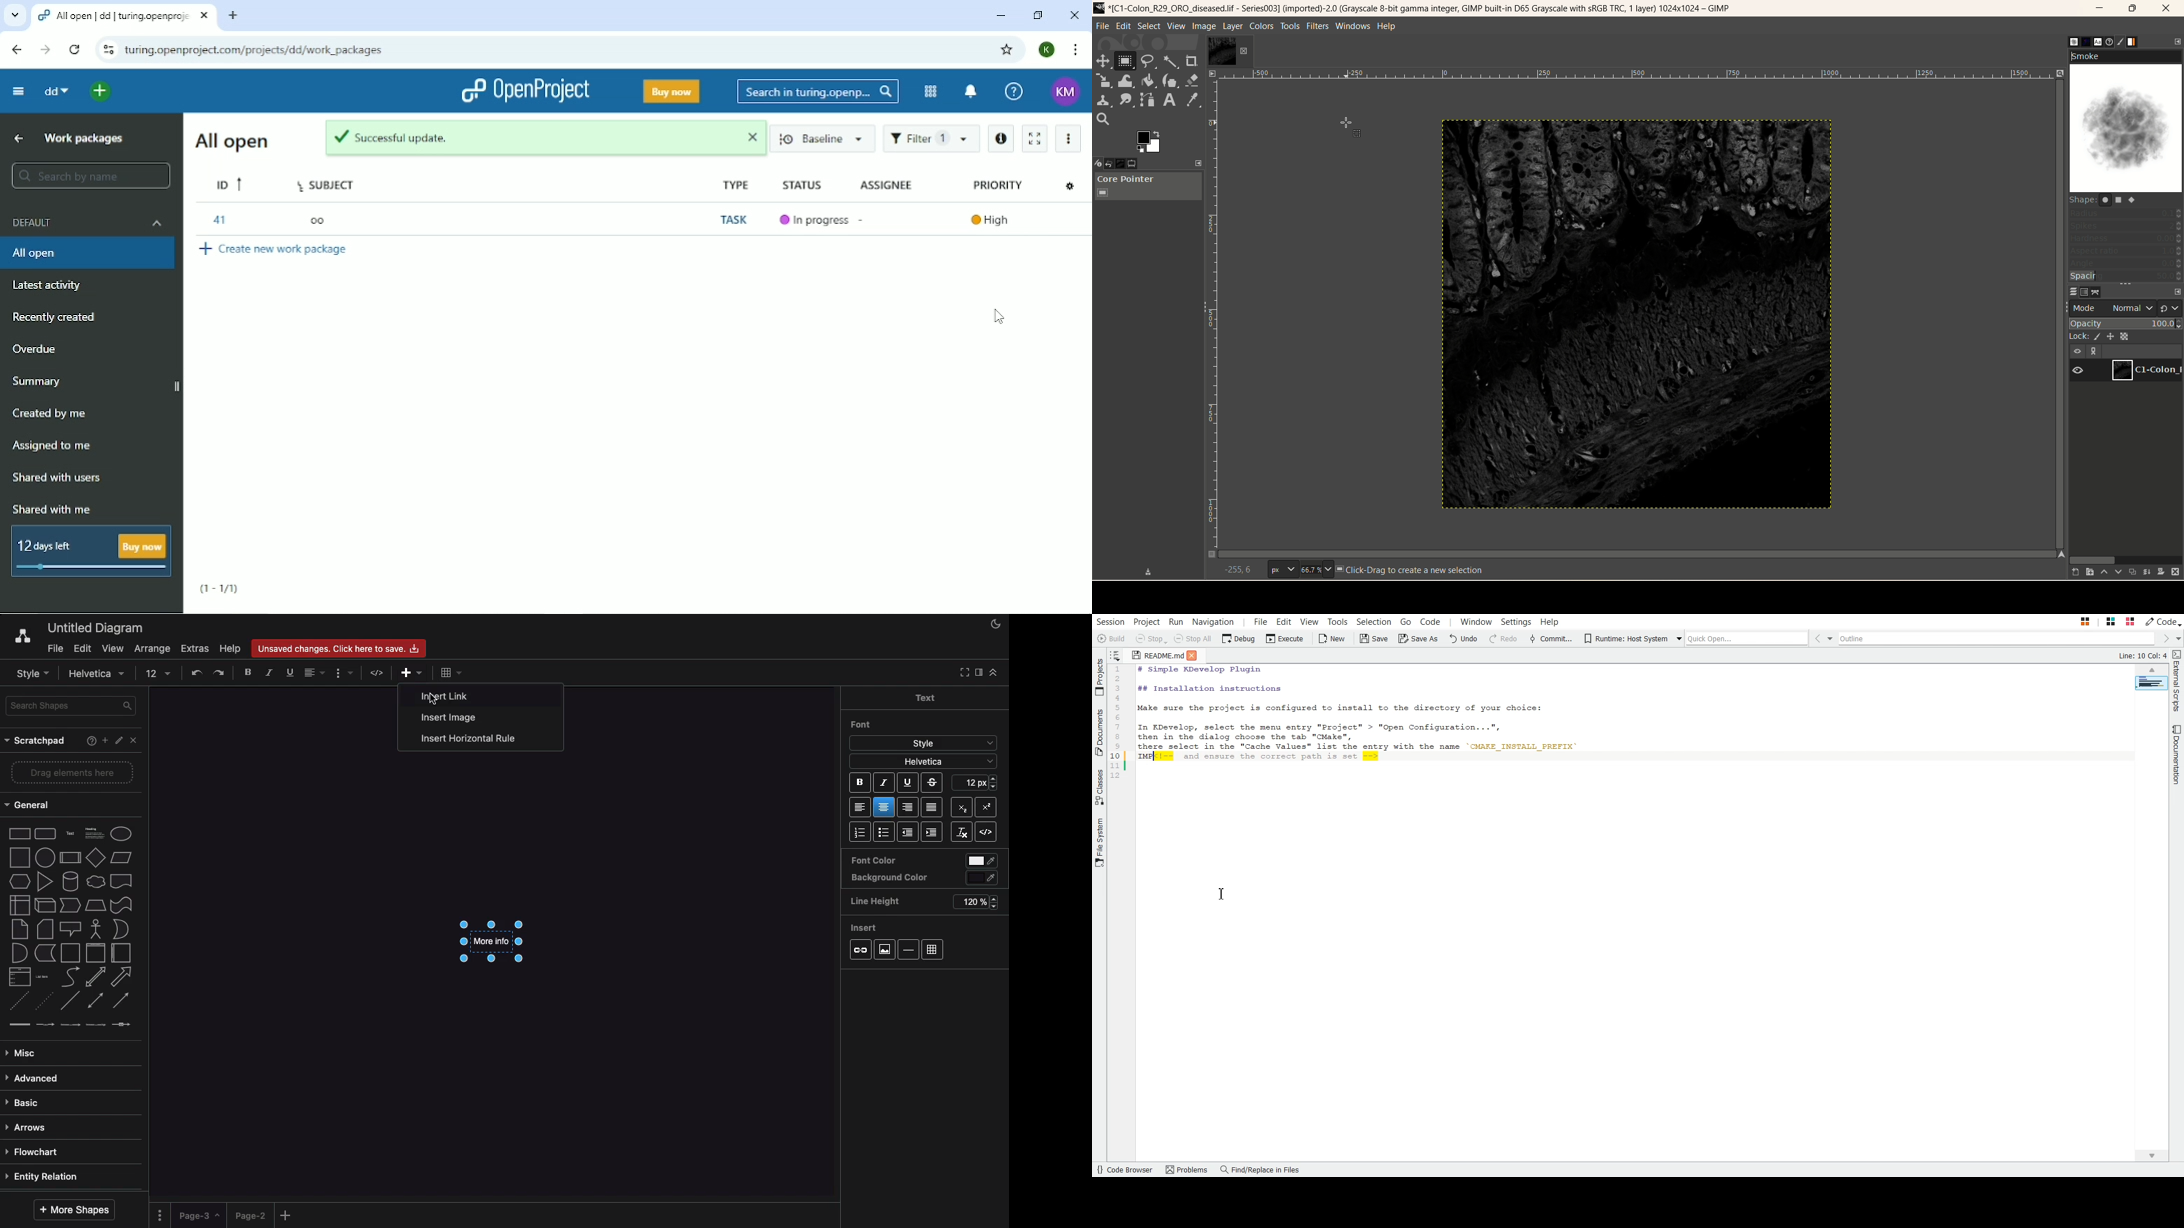 The width and height of the screenshot is (2184, 1232). I want to click on dd, so click(56, 91).